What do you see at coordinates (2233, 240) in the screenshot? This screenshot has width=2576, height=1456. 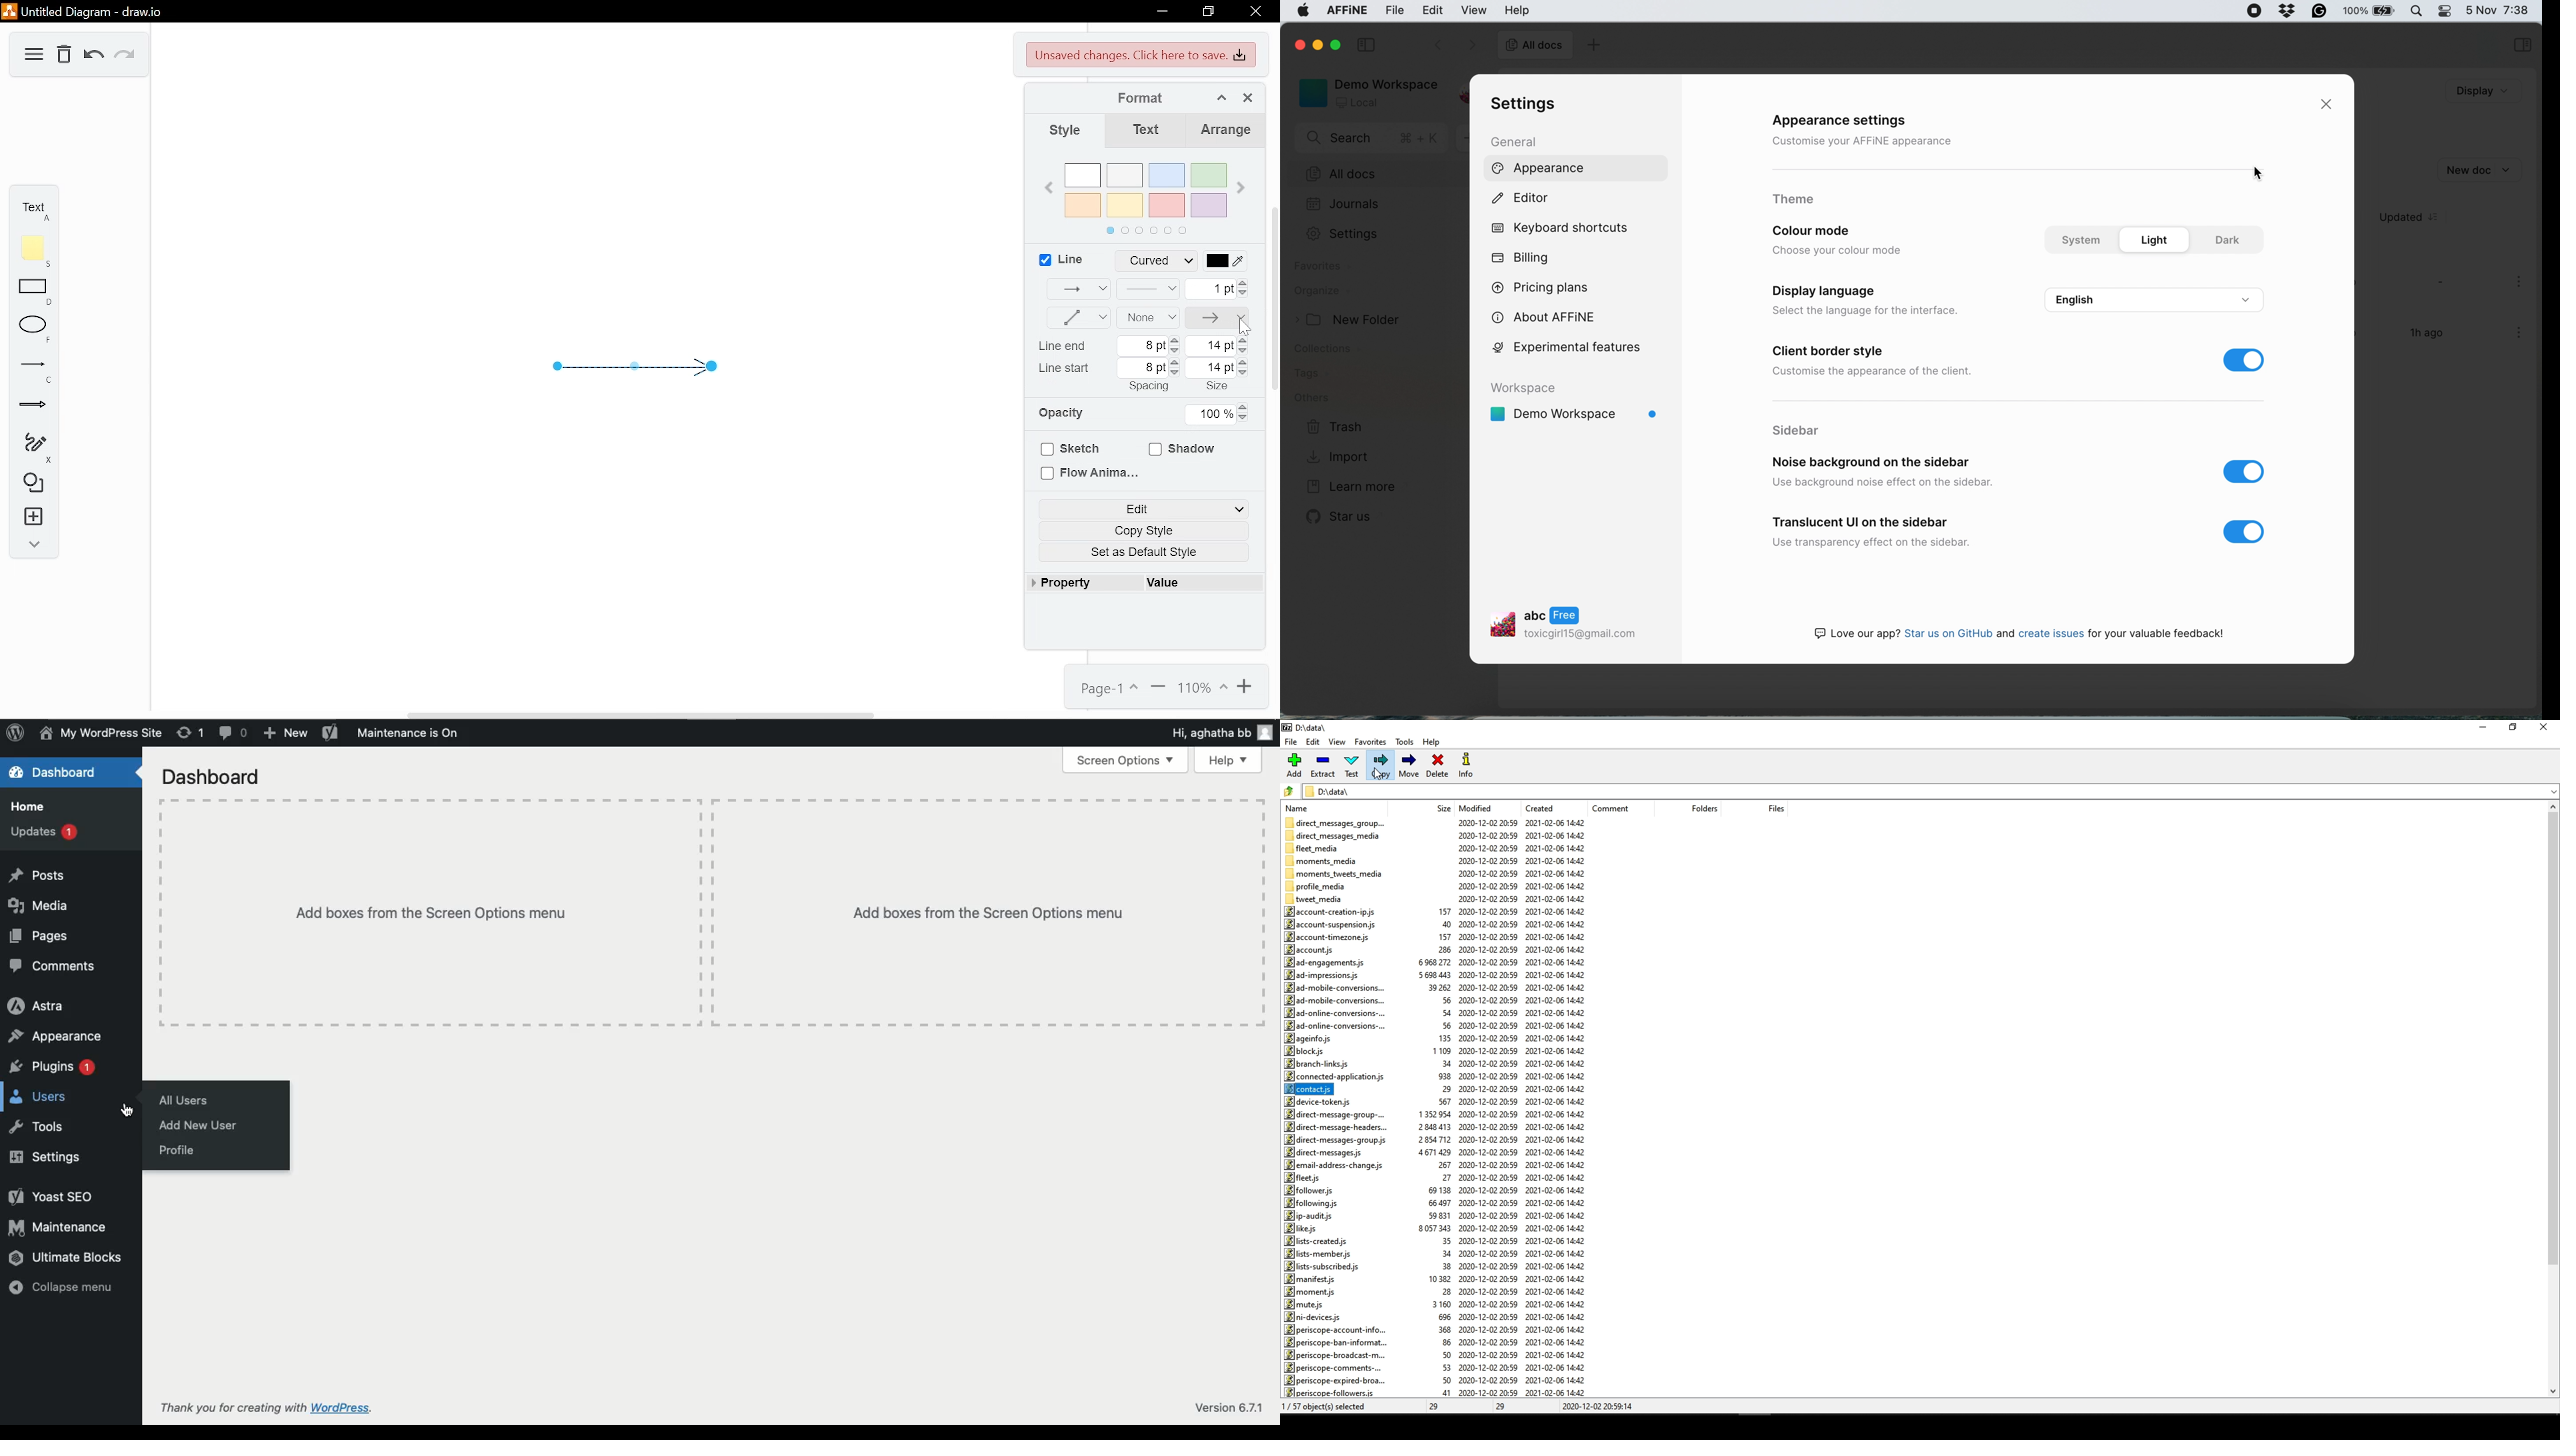 I see `dark` at bounding box center [2233, 240].